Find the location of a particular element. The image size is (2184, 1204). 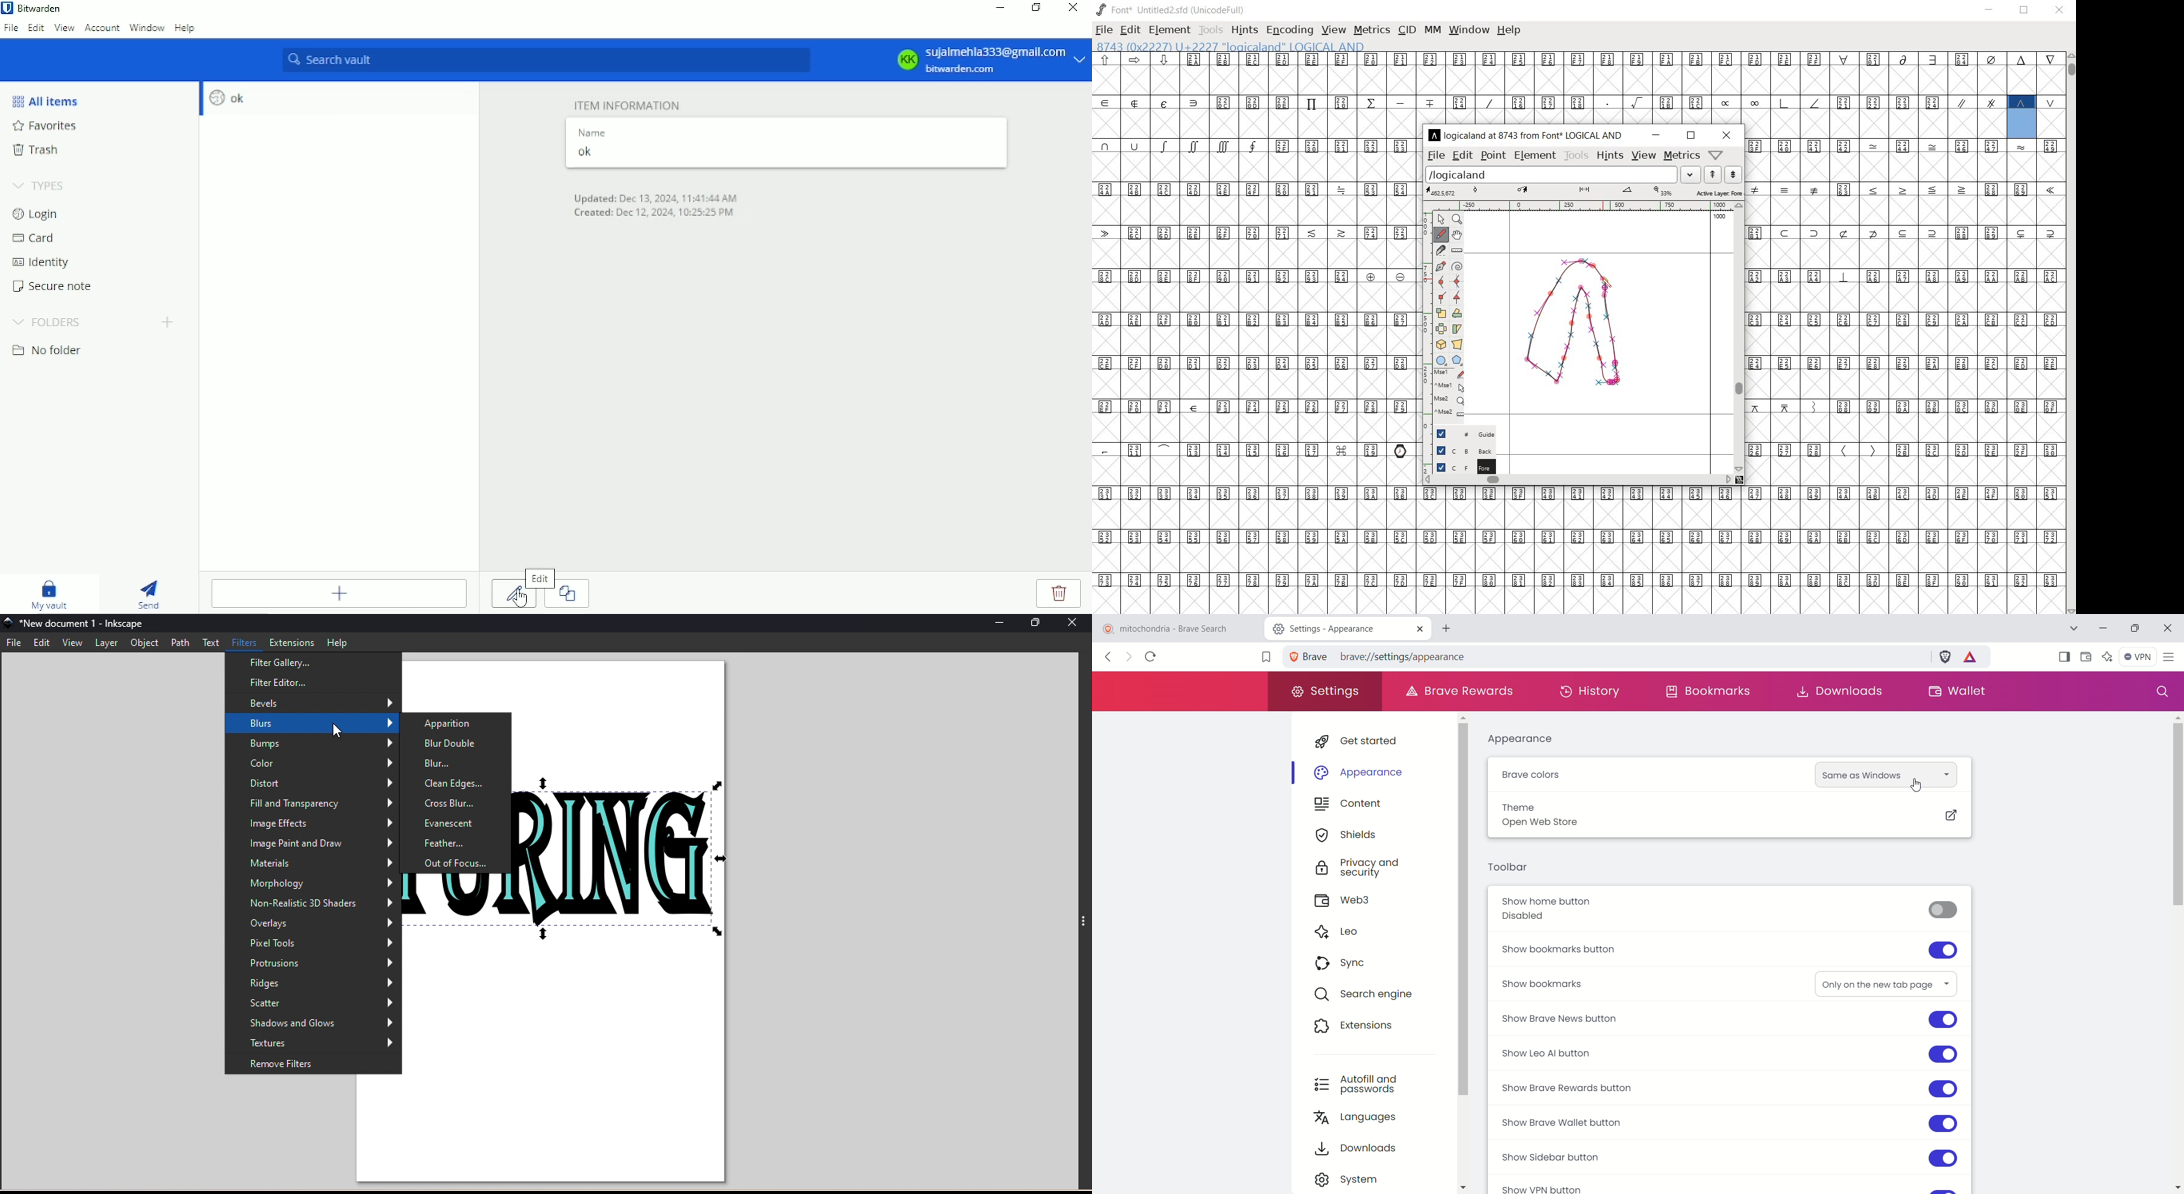

Help is located at coordinates (337, 643).